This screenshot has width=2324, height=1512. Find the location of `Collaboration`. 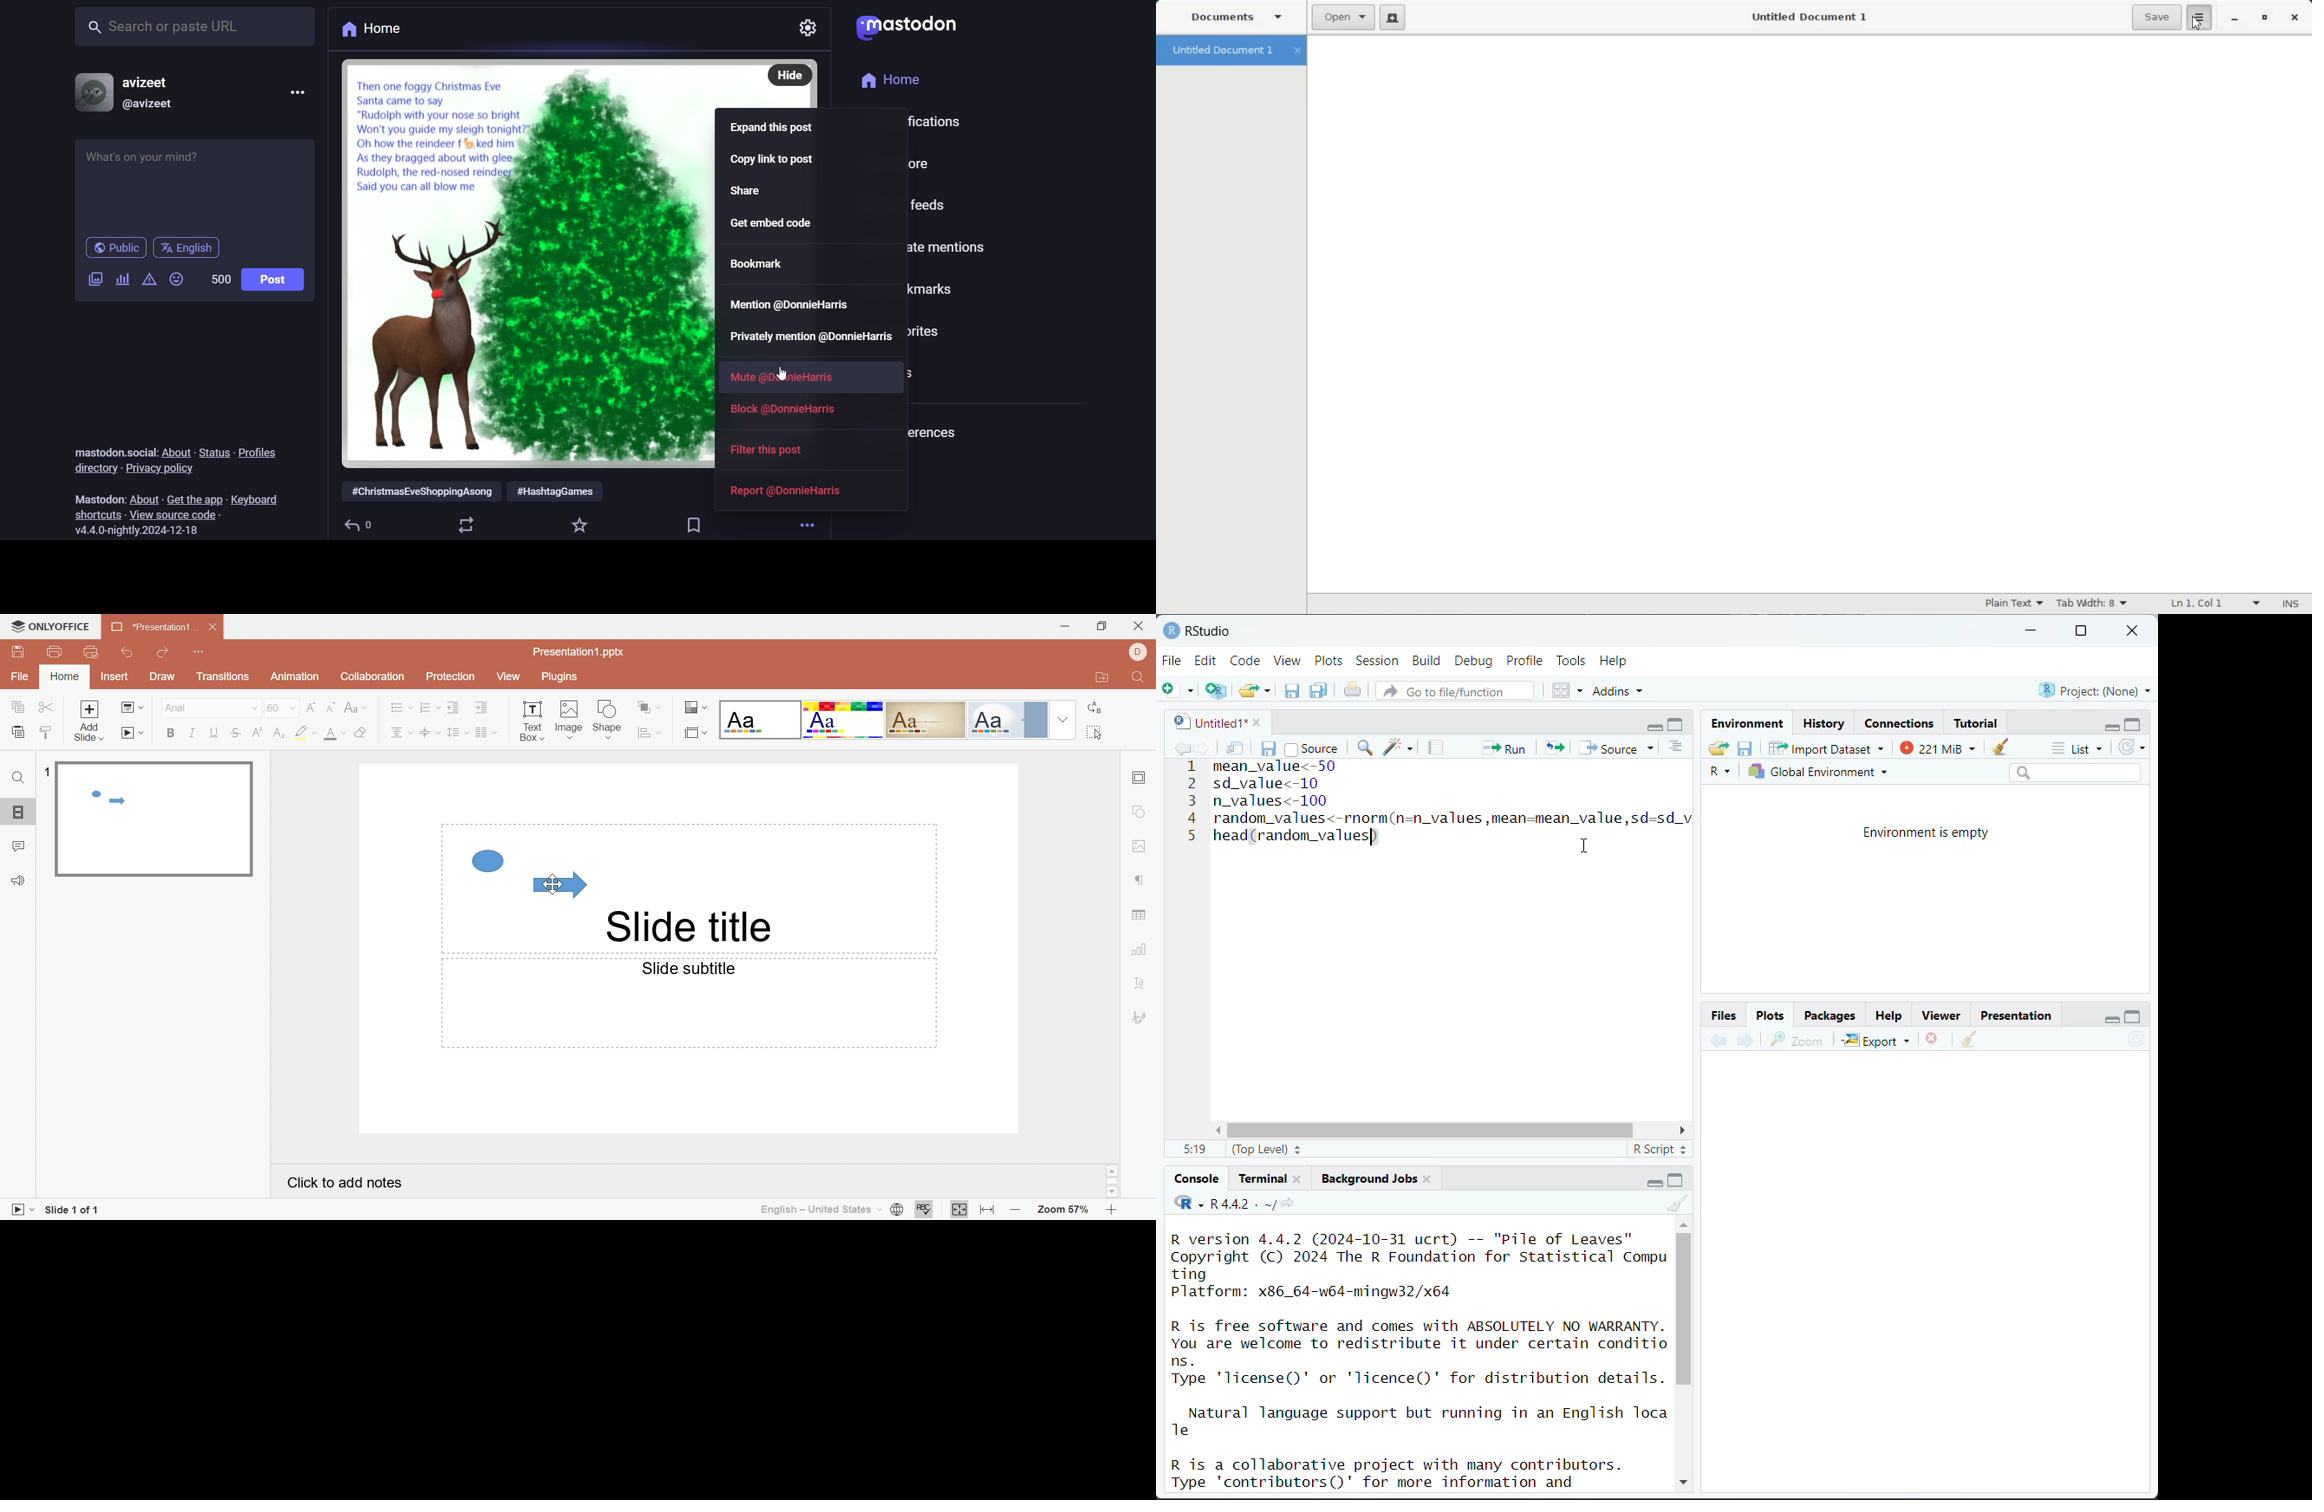

Collaboration is located at coordinates (377, 677).